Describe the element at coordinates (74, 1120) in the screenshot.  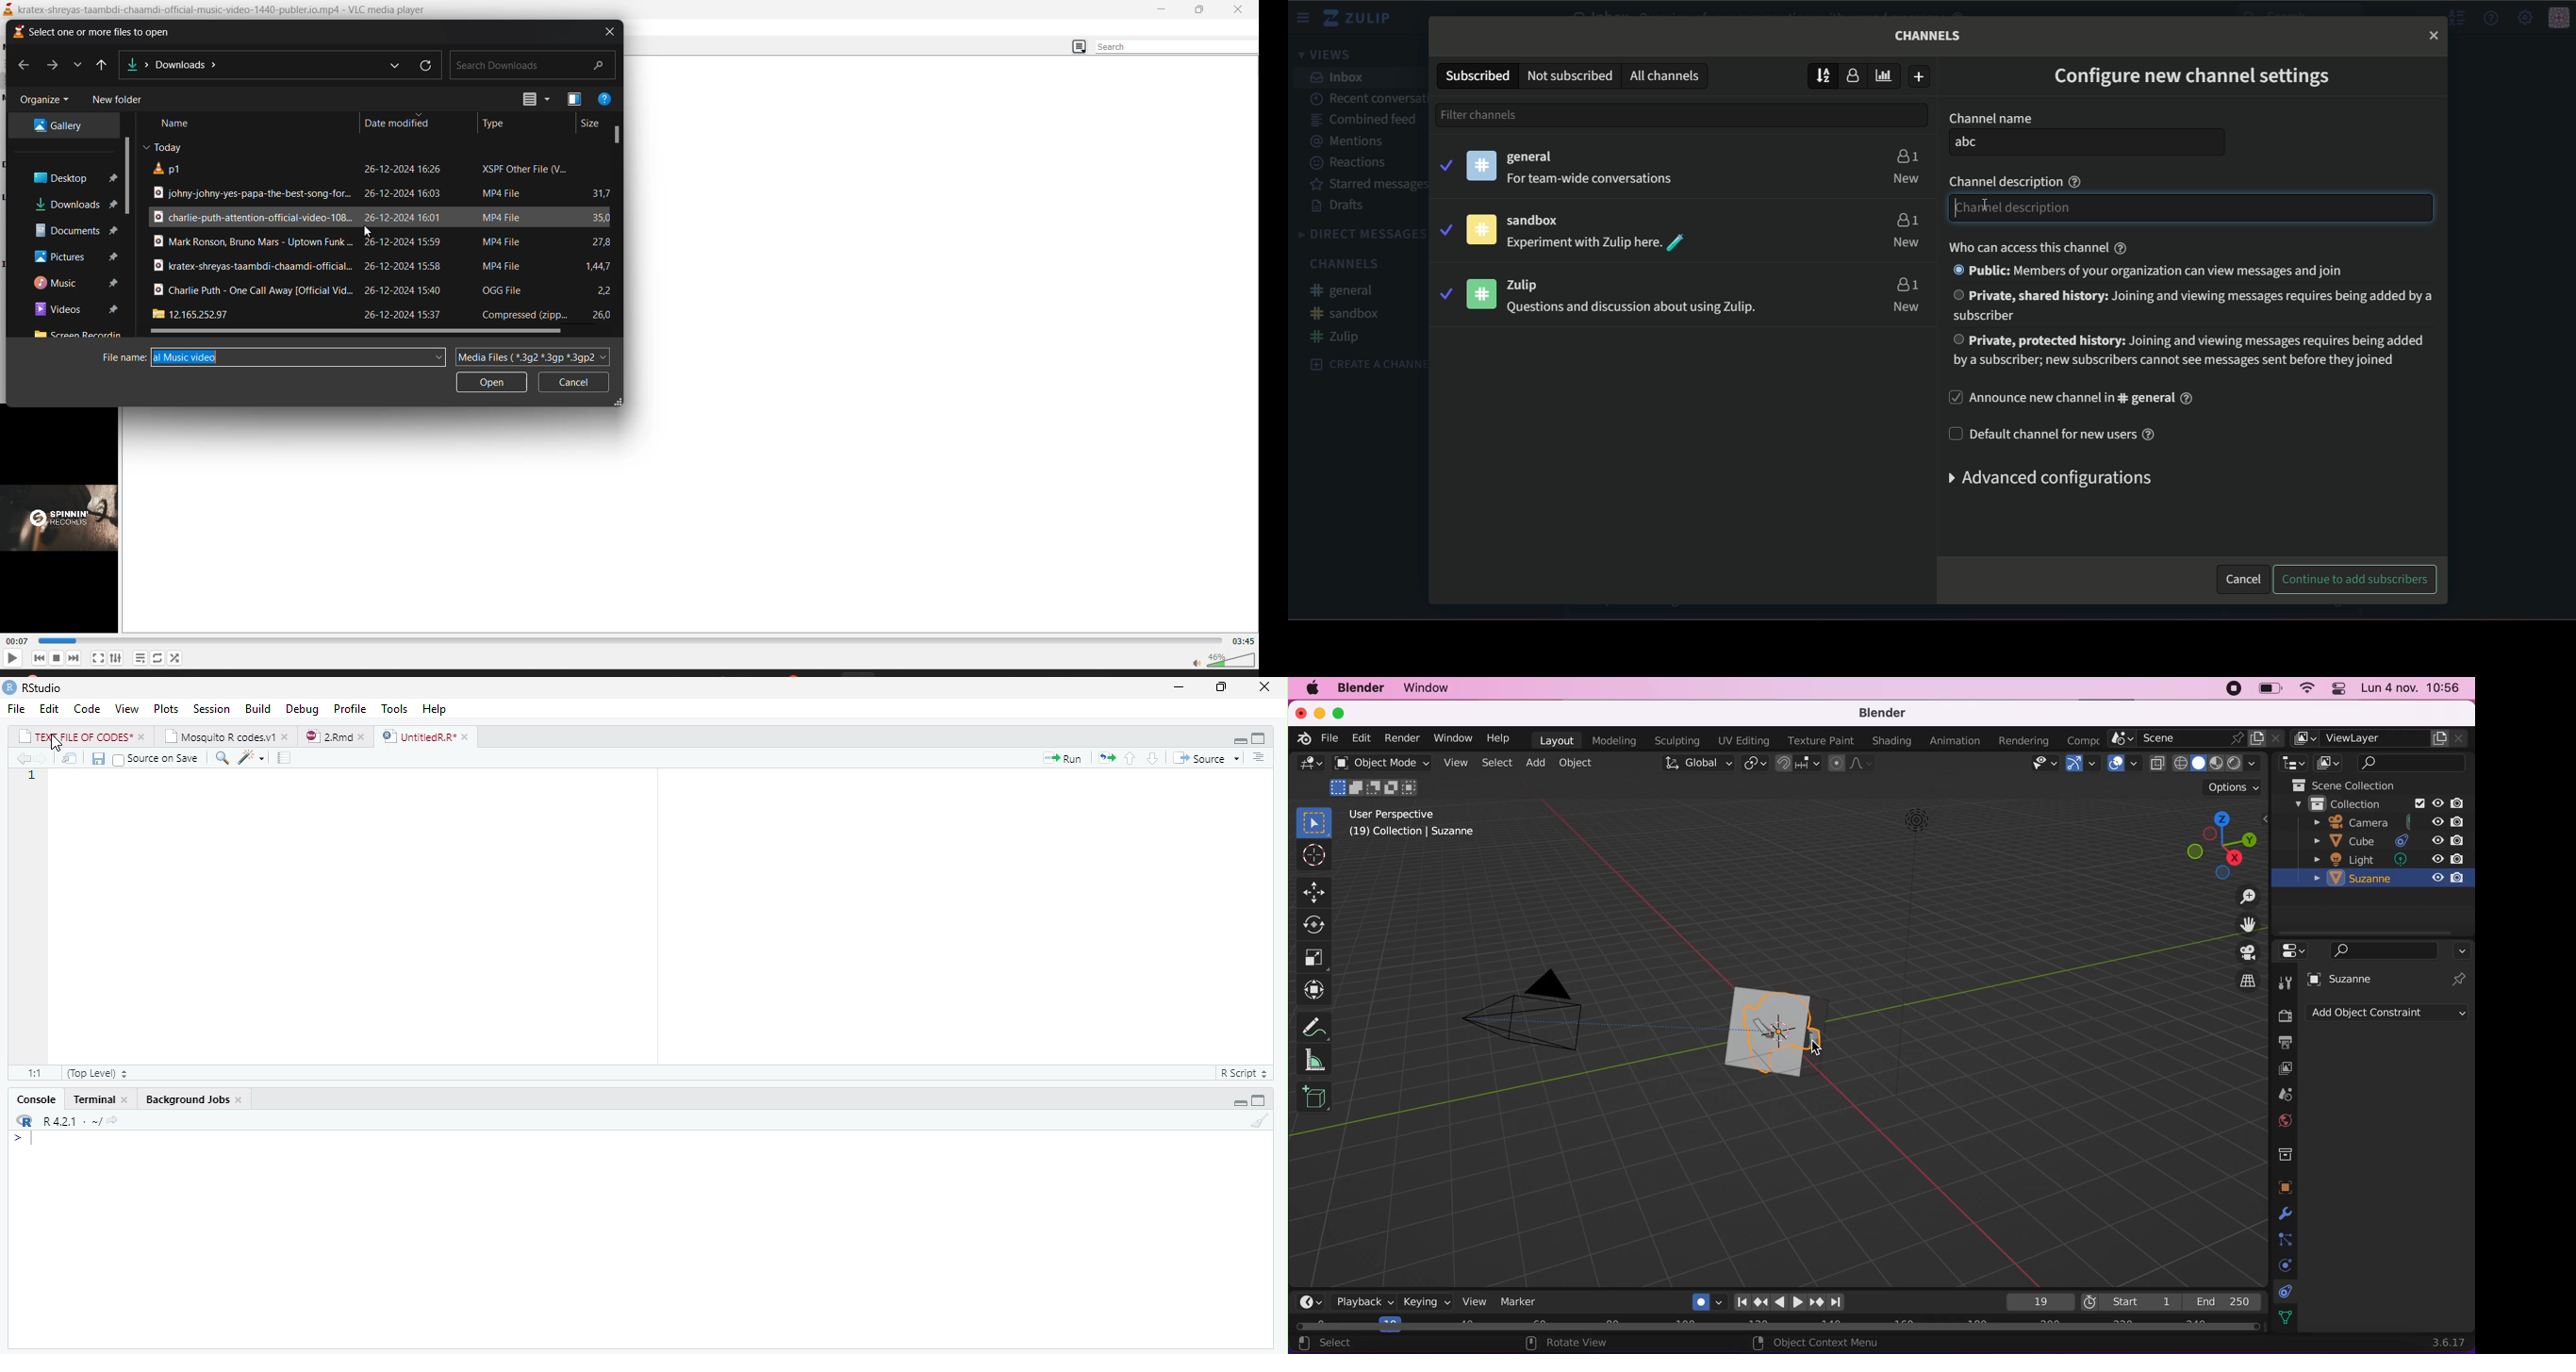
I see `R 4.2.1 - ~/` at that location.